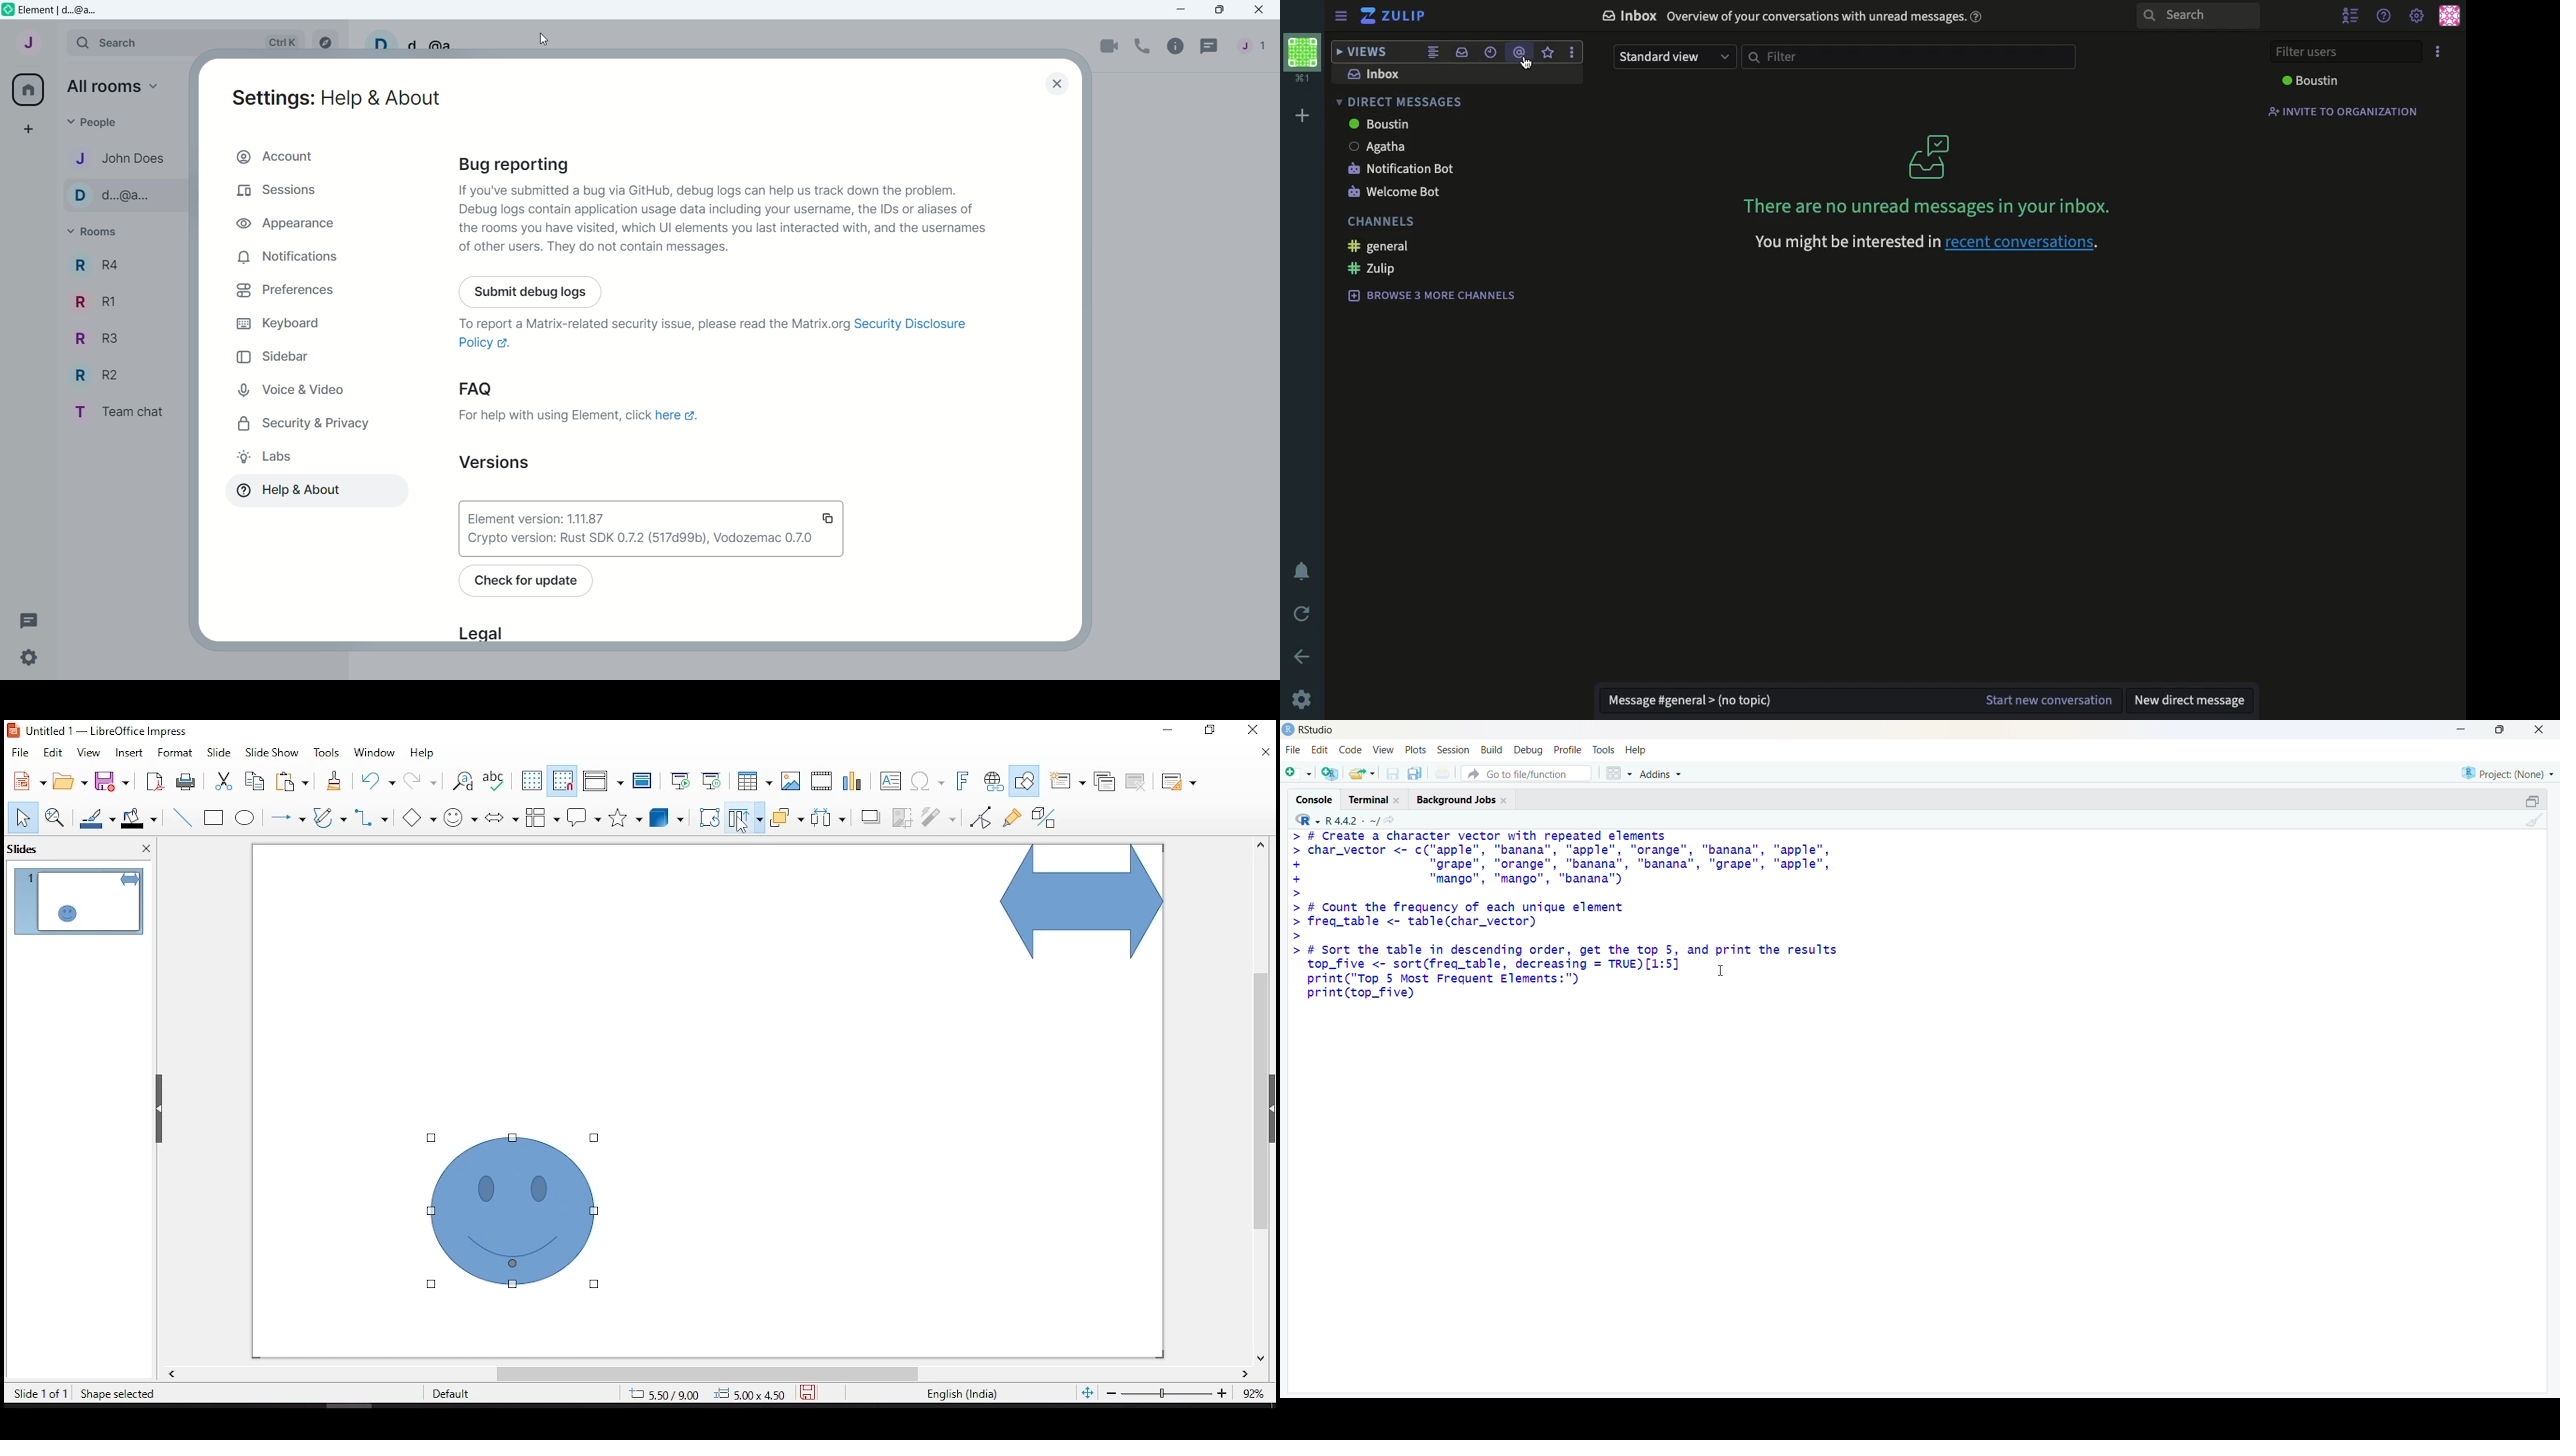 This screenshot has width=2576, height=1456. I want to click on Terminal, so click(1375, 799).